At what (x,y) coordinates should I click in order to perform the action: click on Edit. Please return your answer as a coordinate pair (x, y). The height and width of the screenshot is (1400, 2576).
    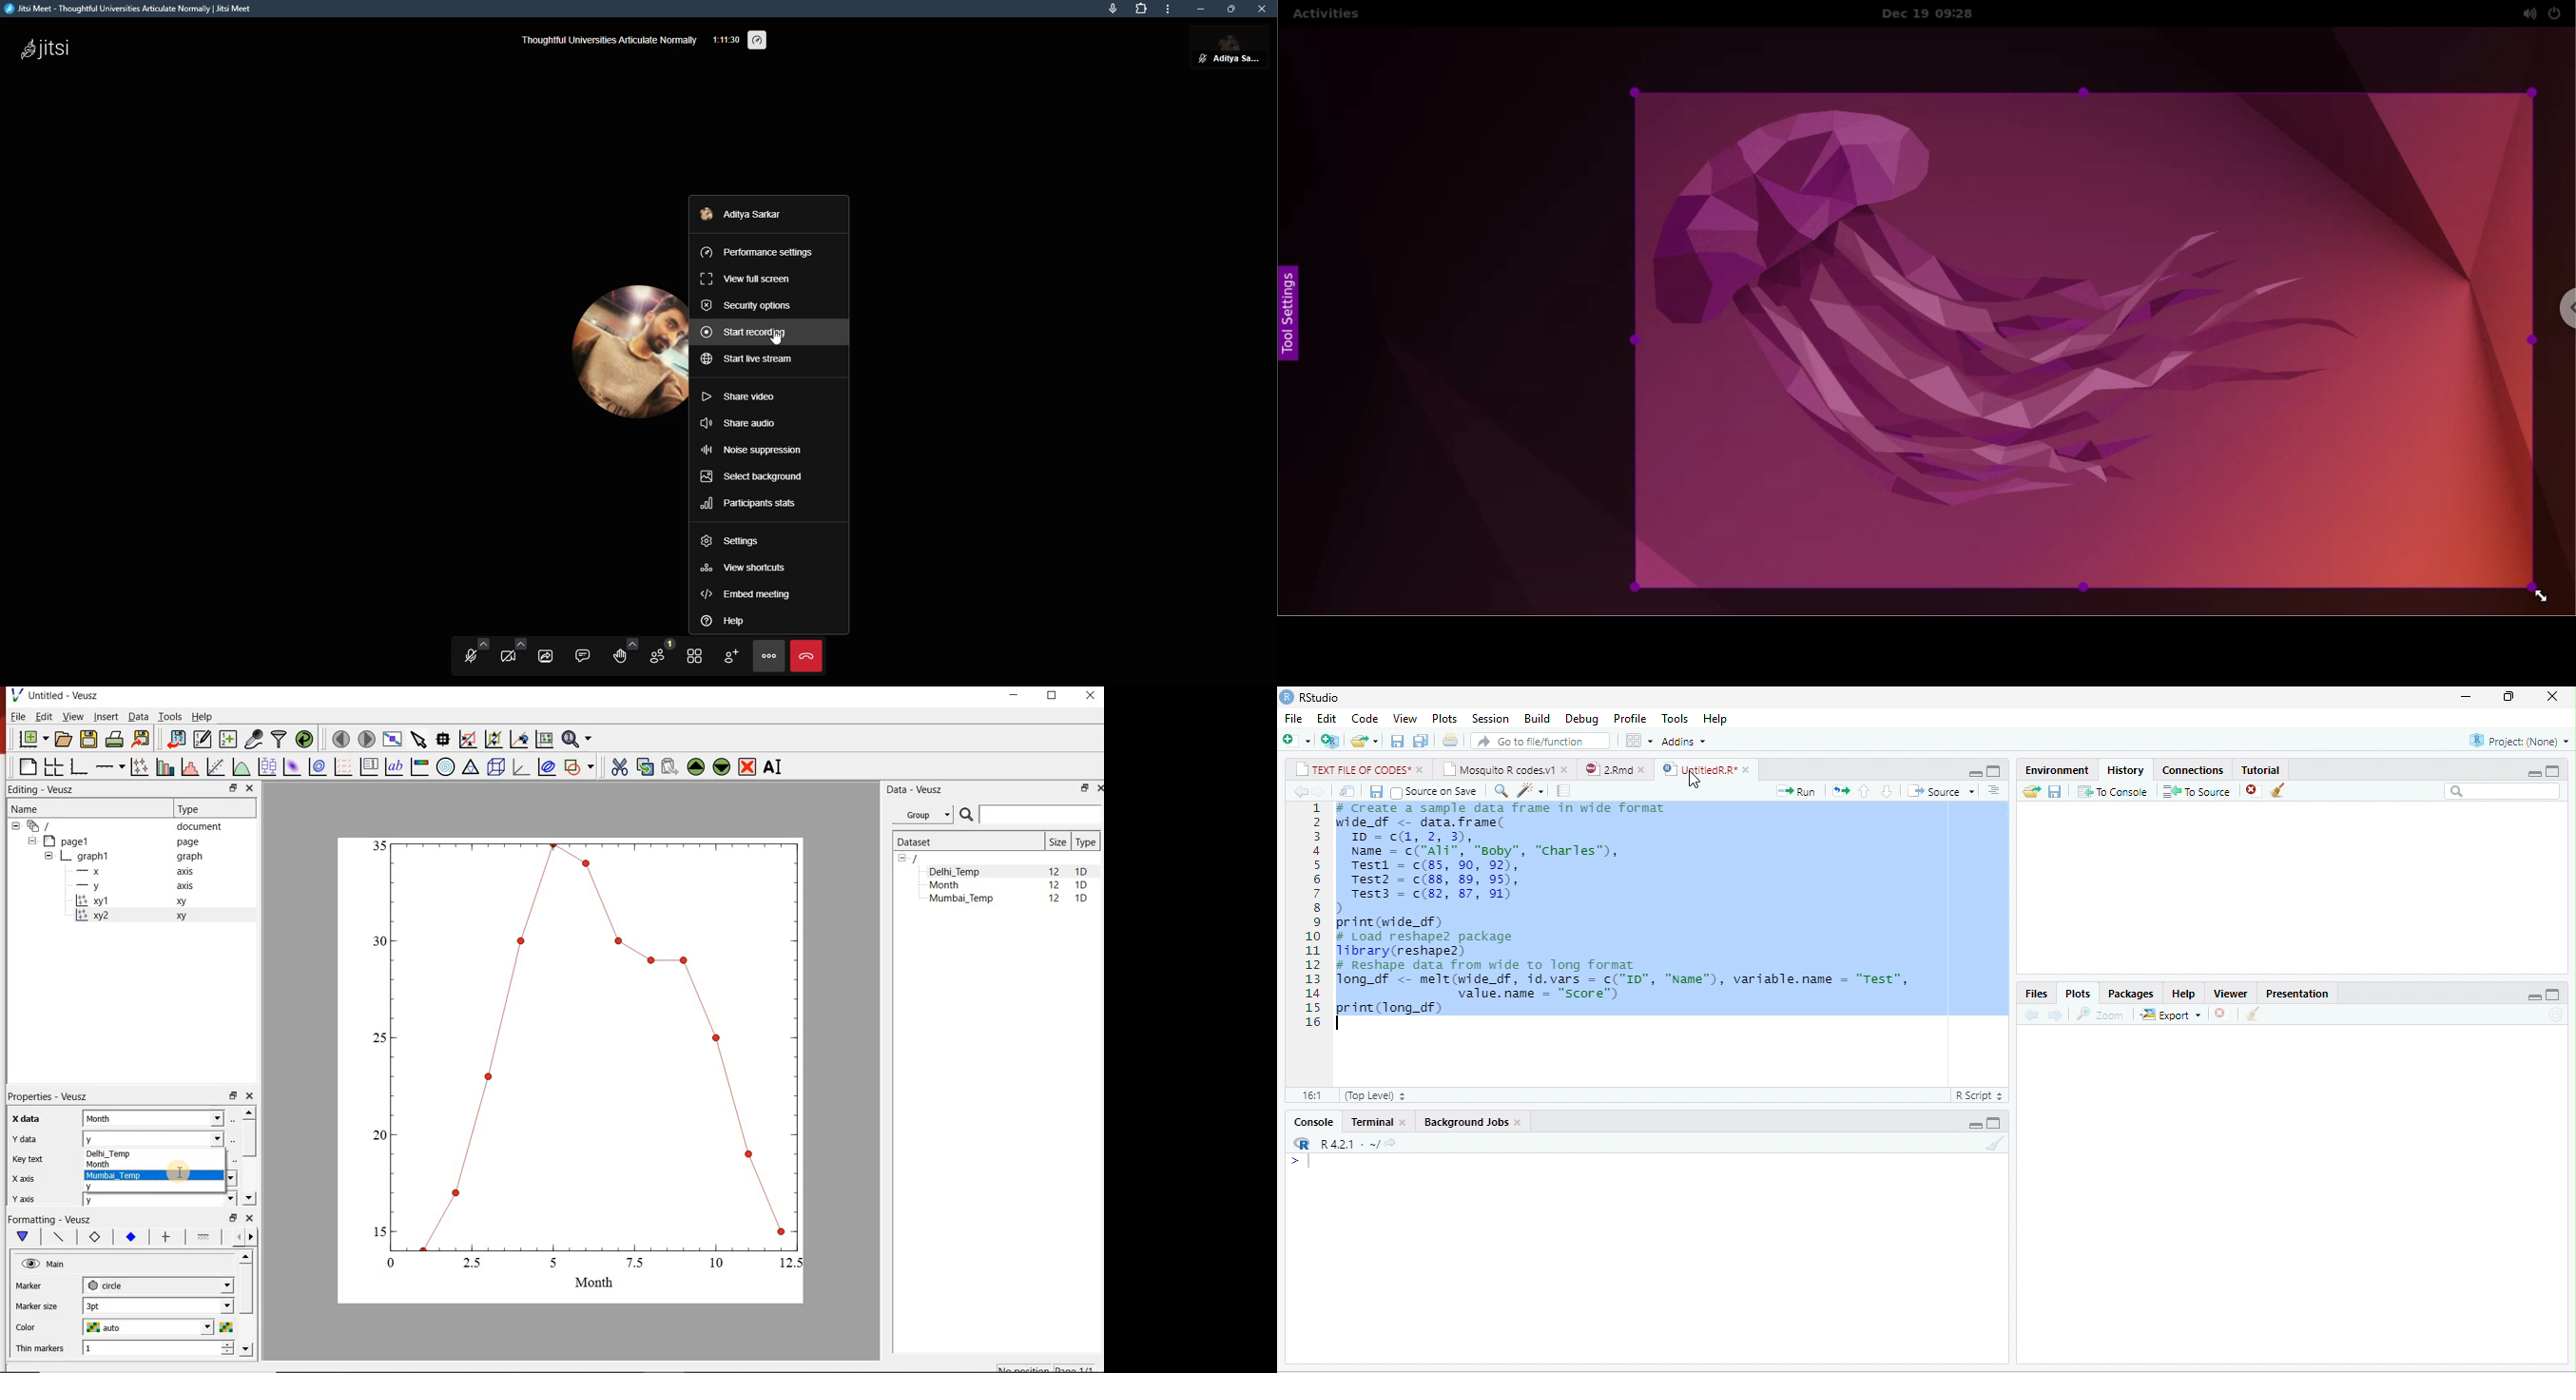
    Looking at the image, I should click on (1327, 718).